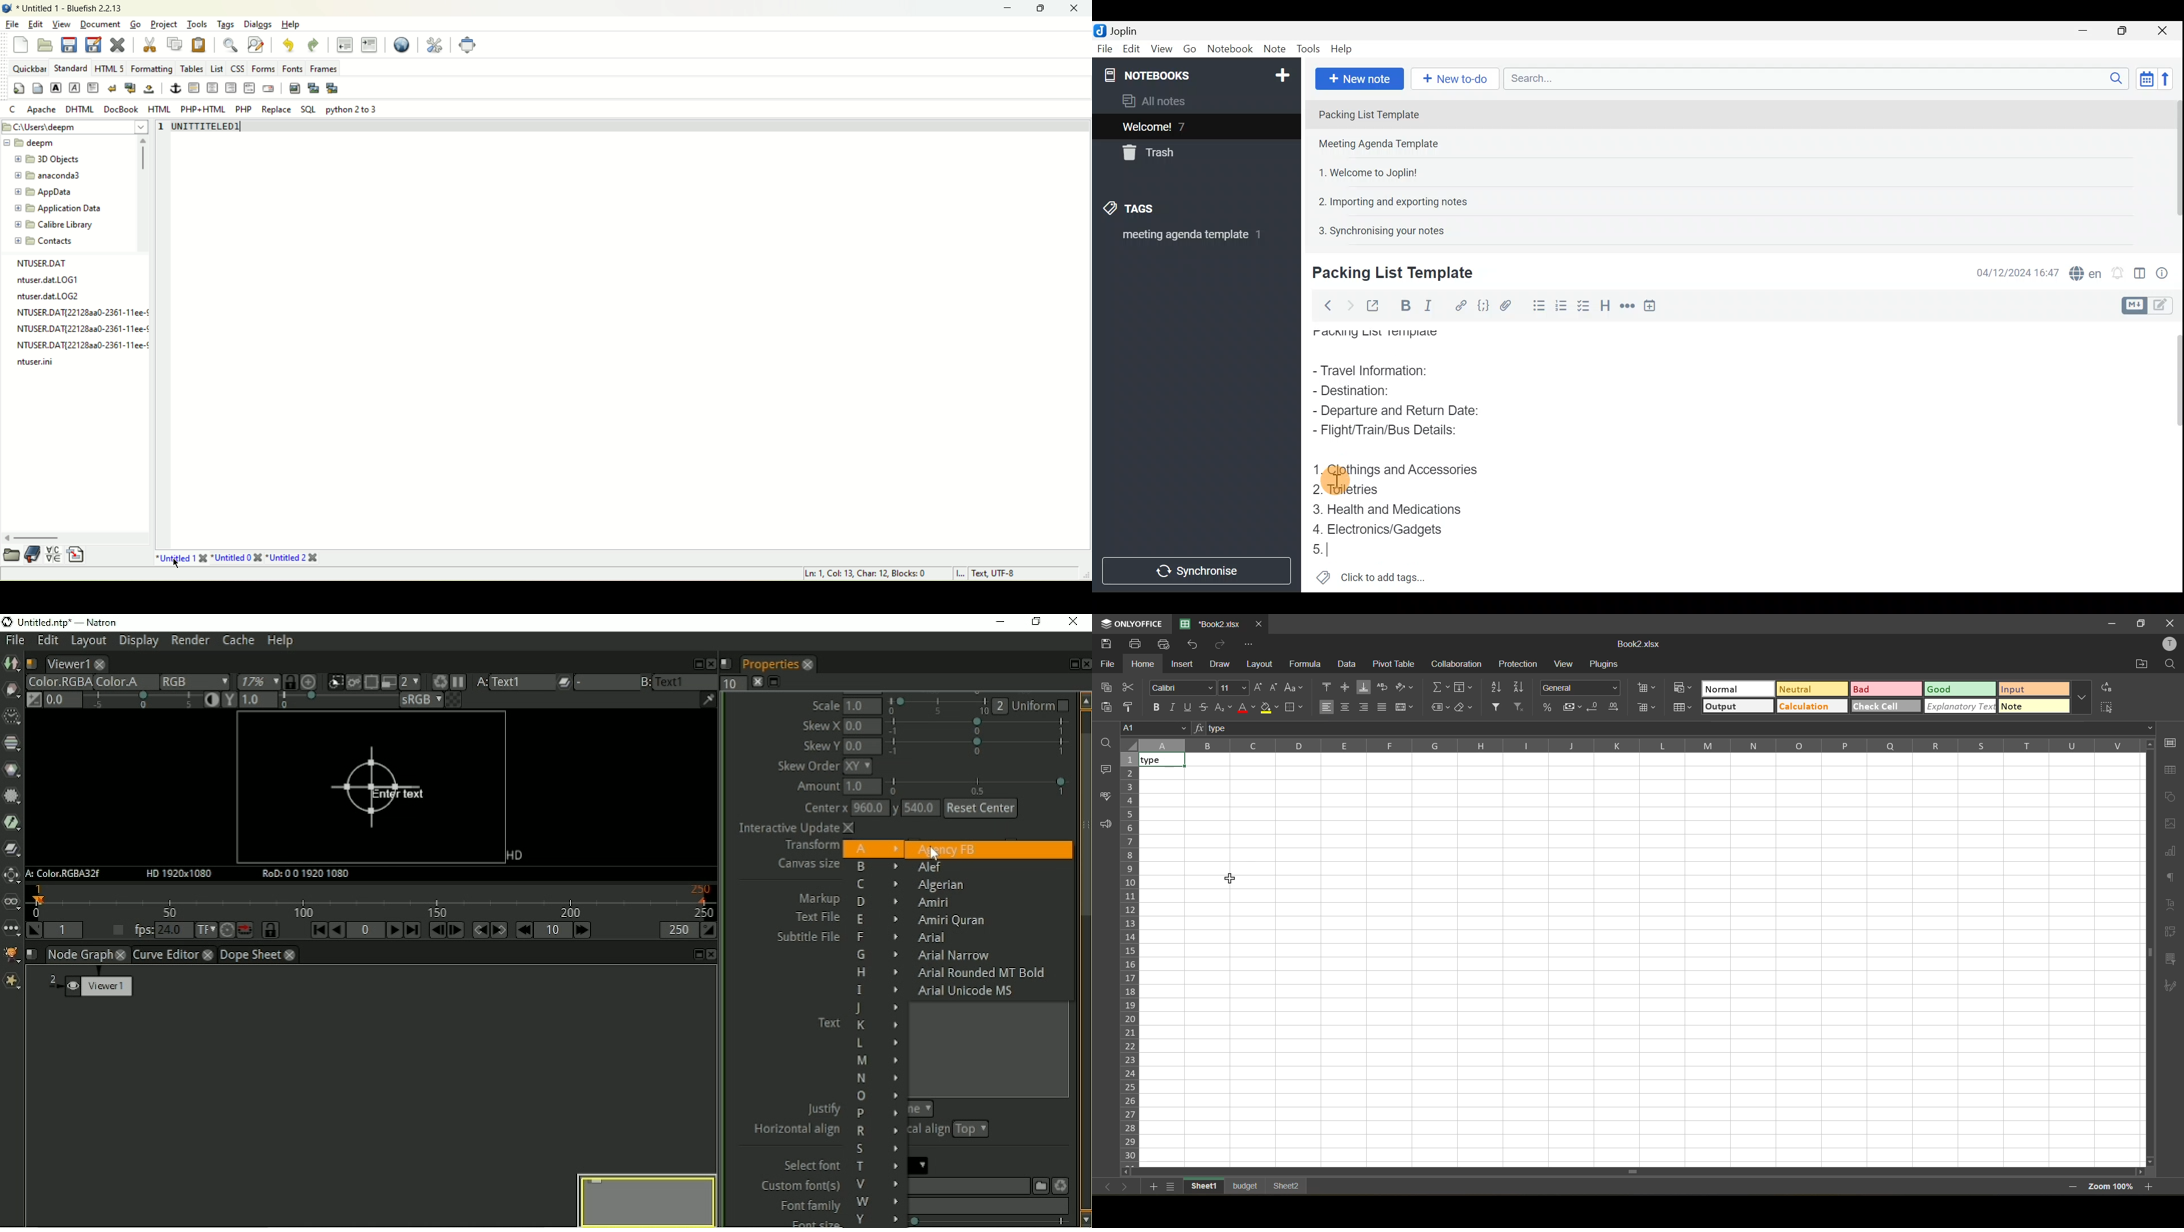 The image size is (2184, 1232). What do you see at coordinates (314, 44) in the screenshot?
I see `redo` at bounding box center [314, 44].